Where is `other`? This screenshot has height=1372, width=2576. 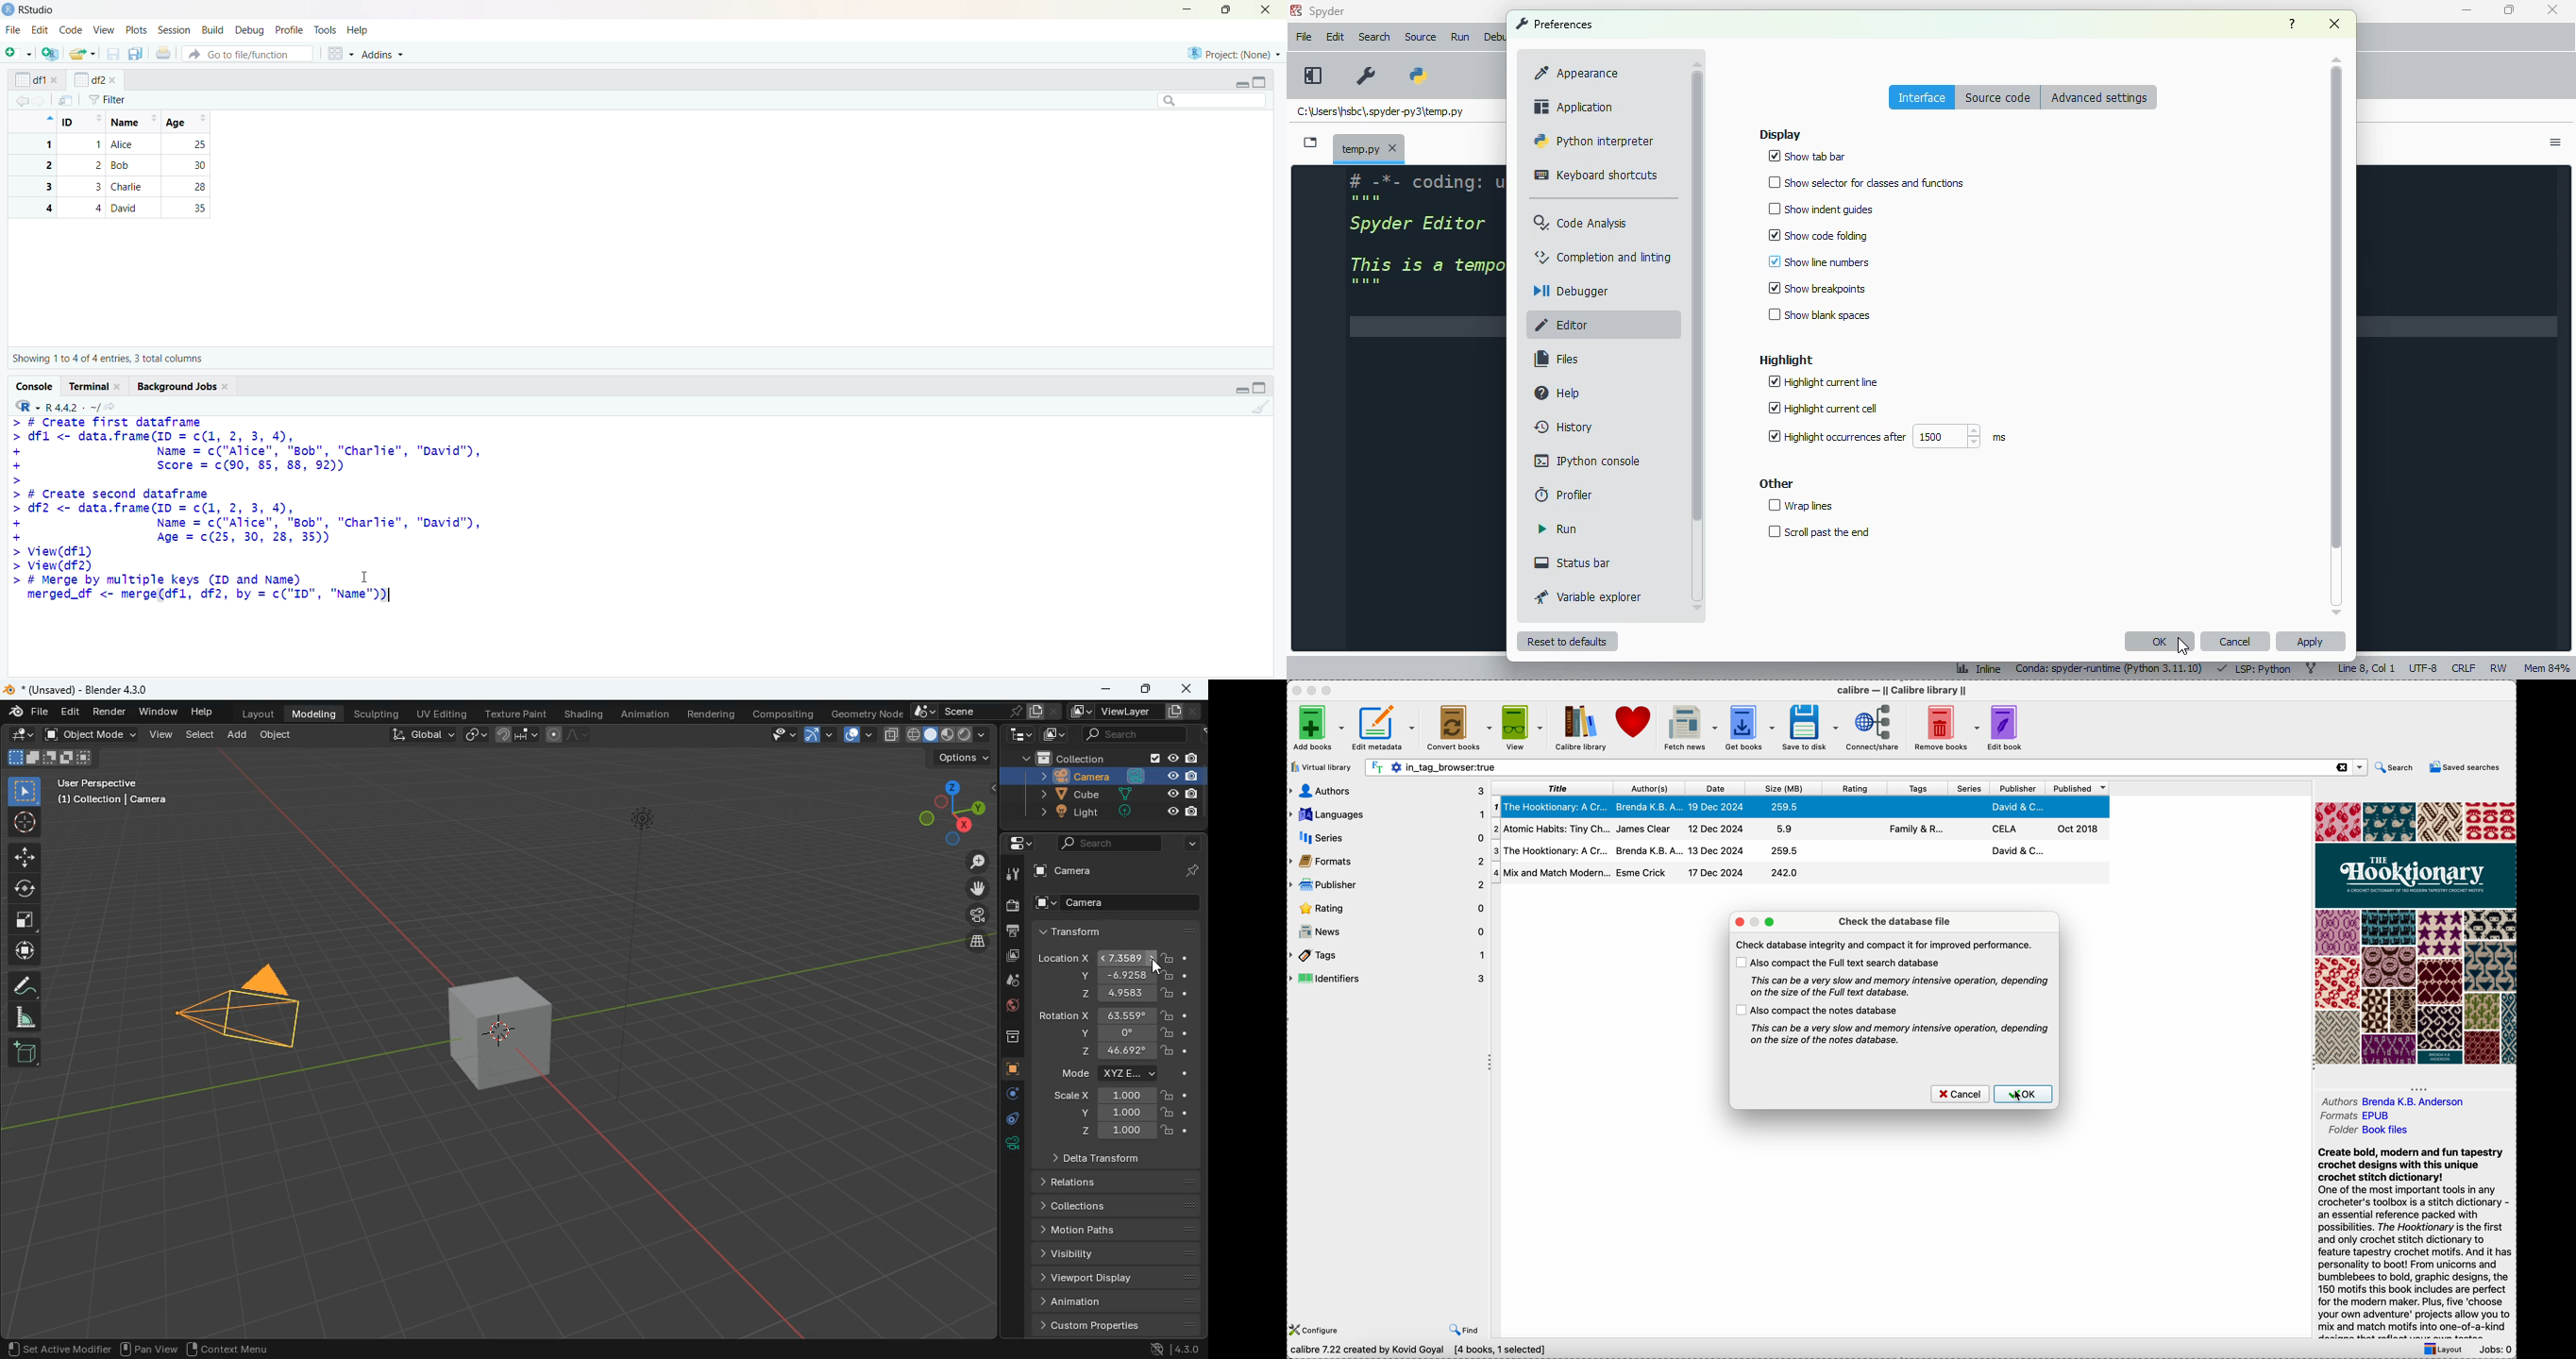
other is located at coordinates (1776, 484).